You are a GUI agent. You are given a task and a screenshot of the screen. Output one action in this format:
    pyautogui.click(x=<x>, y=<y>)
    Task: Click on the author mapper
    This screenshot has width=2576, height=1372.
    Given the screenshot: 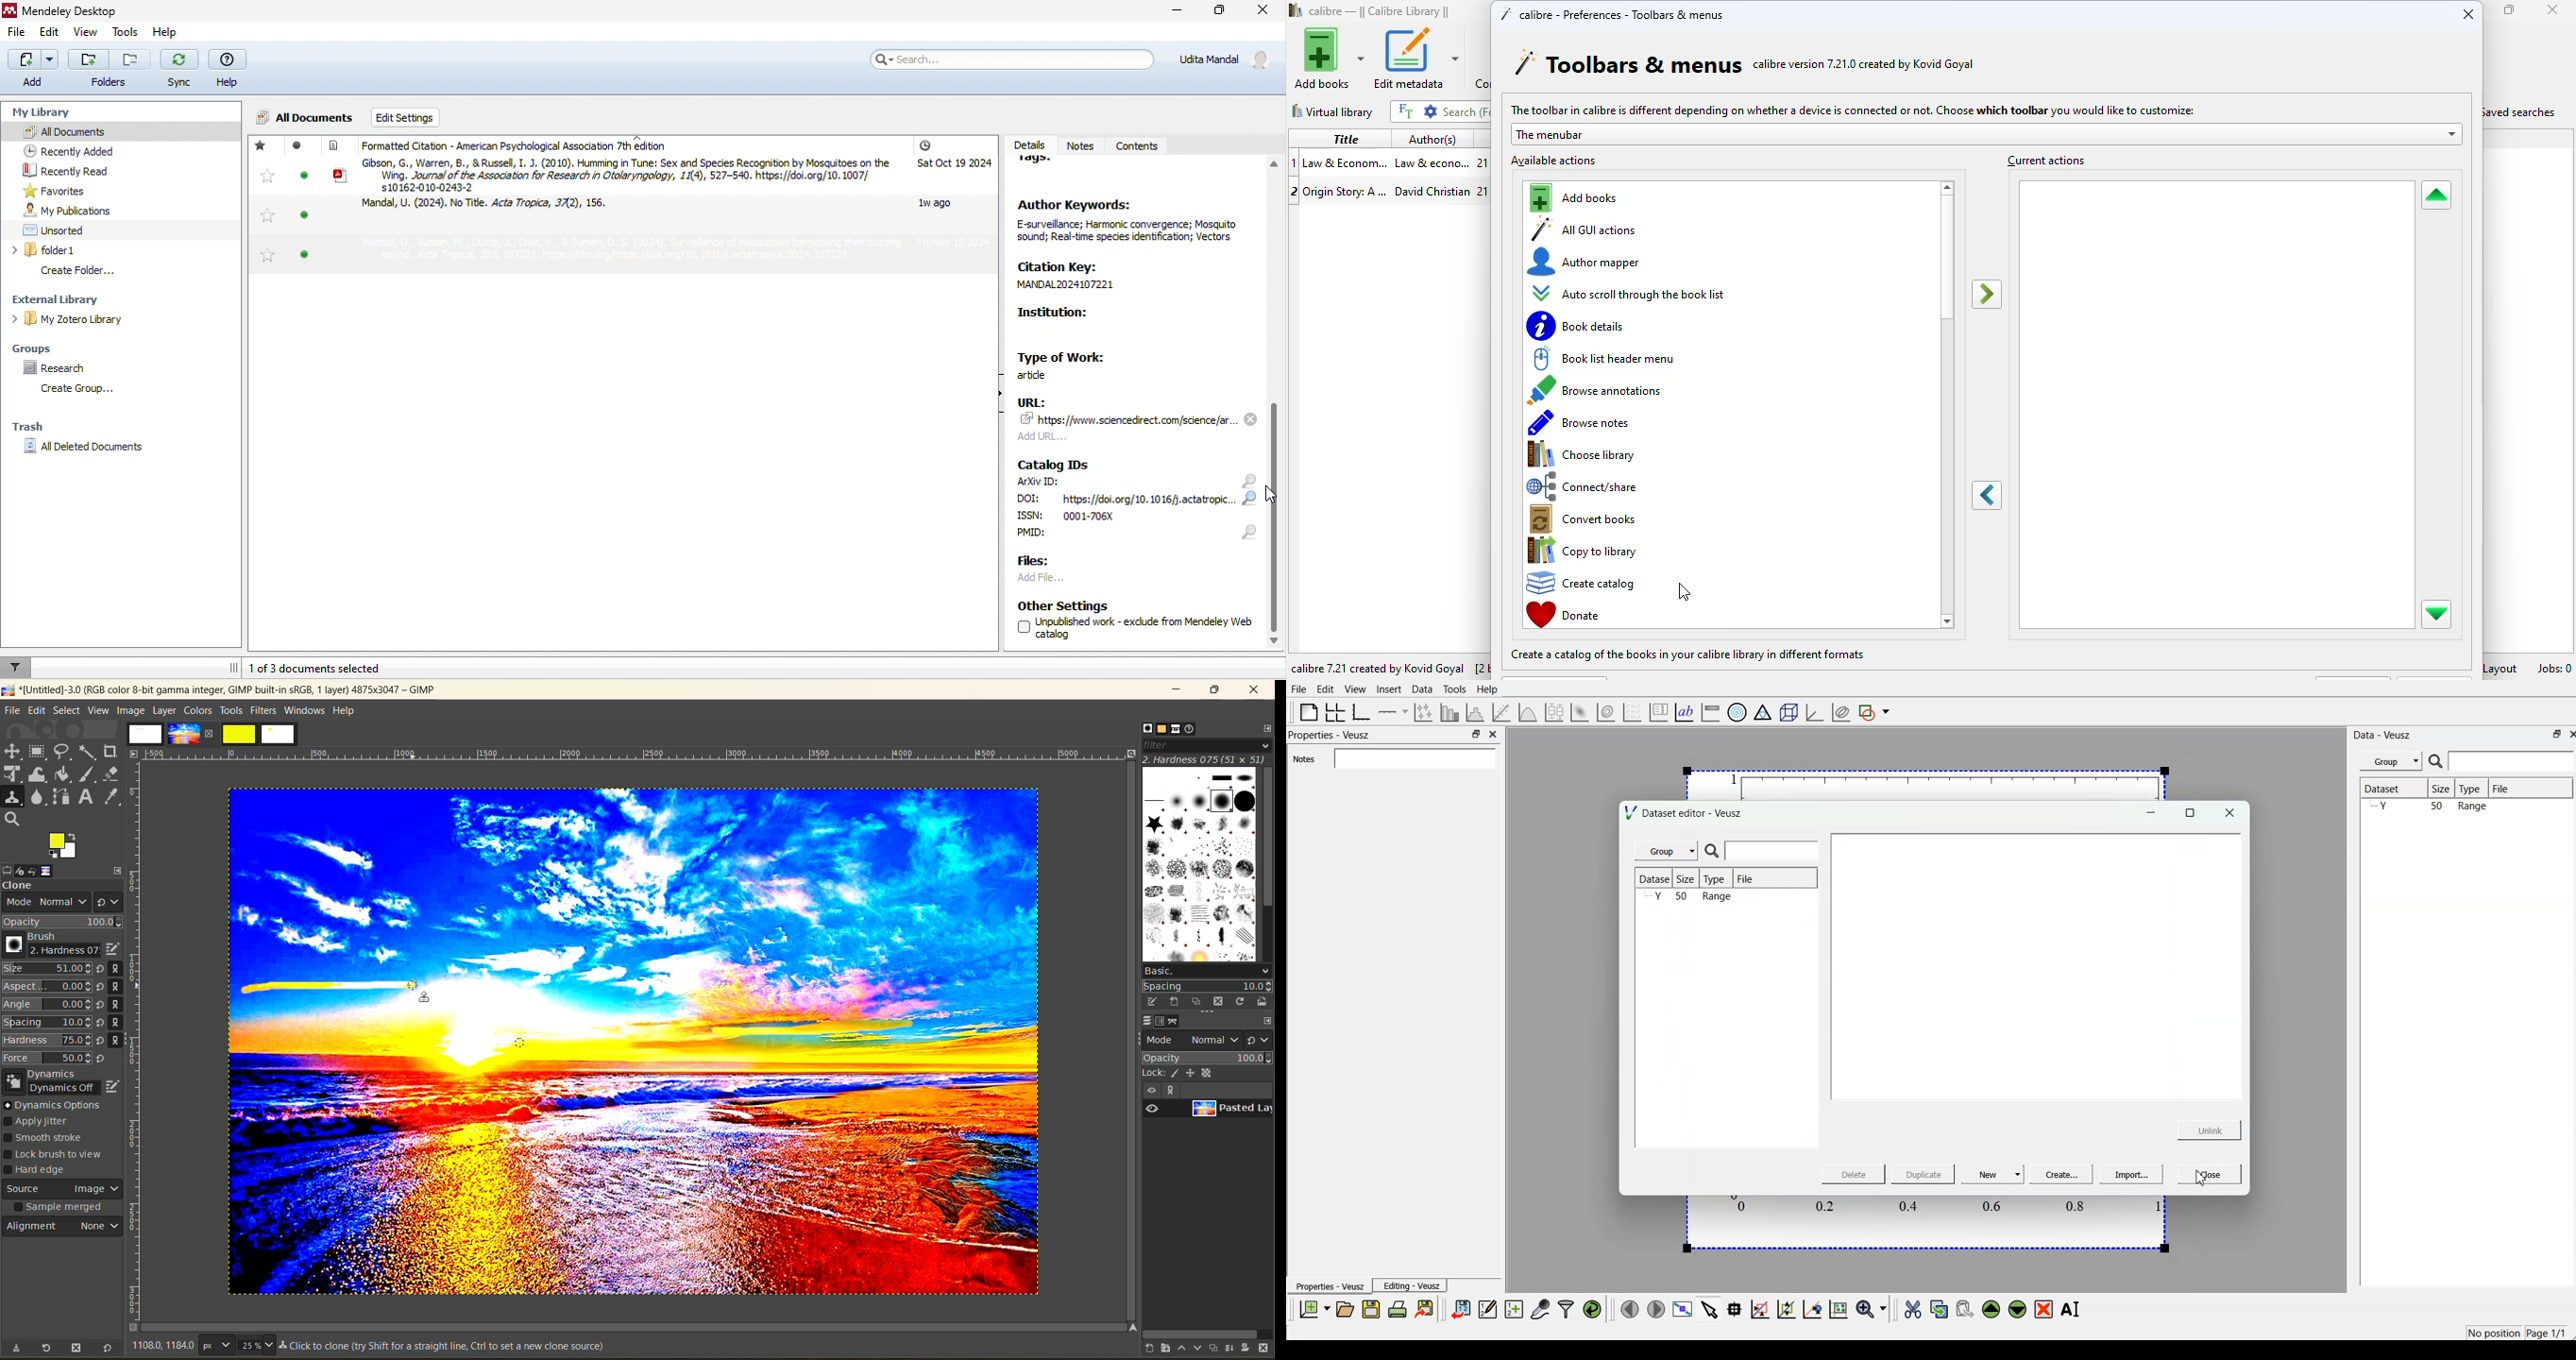 What is the action you would take?
    pyautogui.click(x=1586, y=261)
    